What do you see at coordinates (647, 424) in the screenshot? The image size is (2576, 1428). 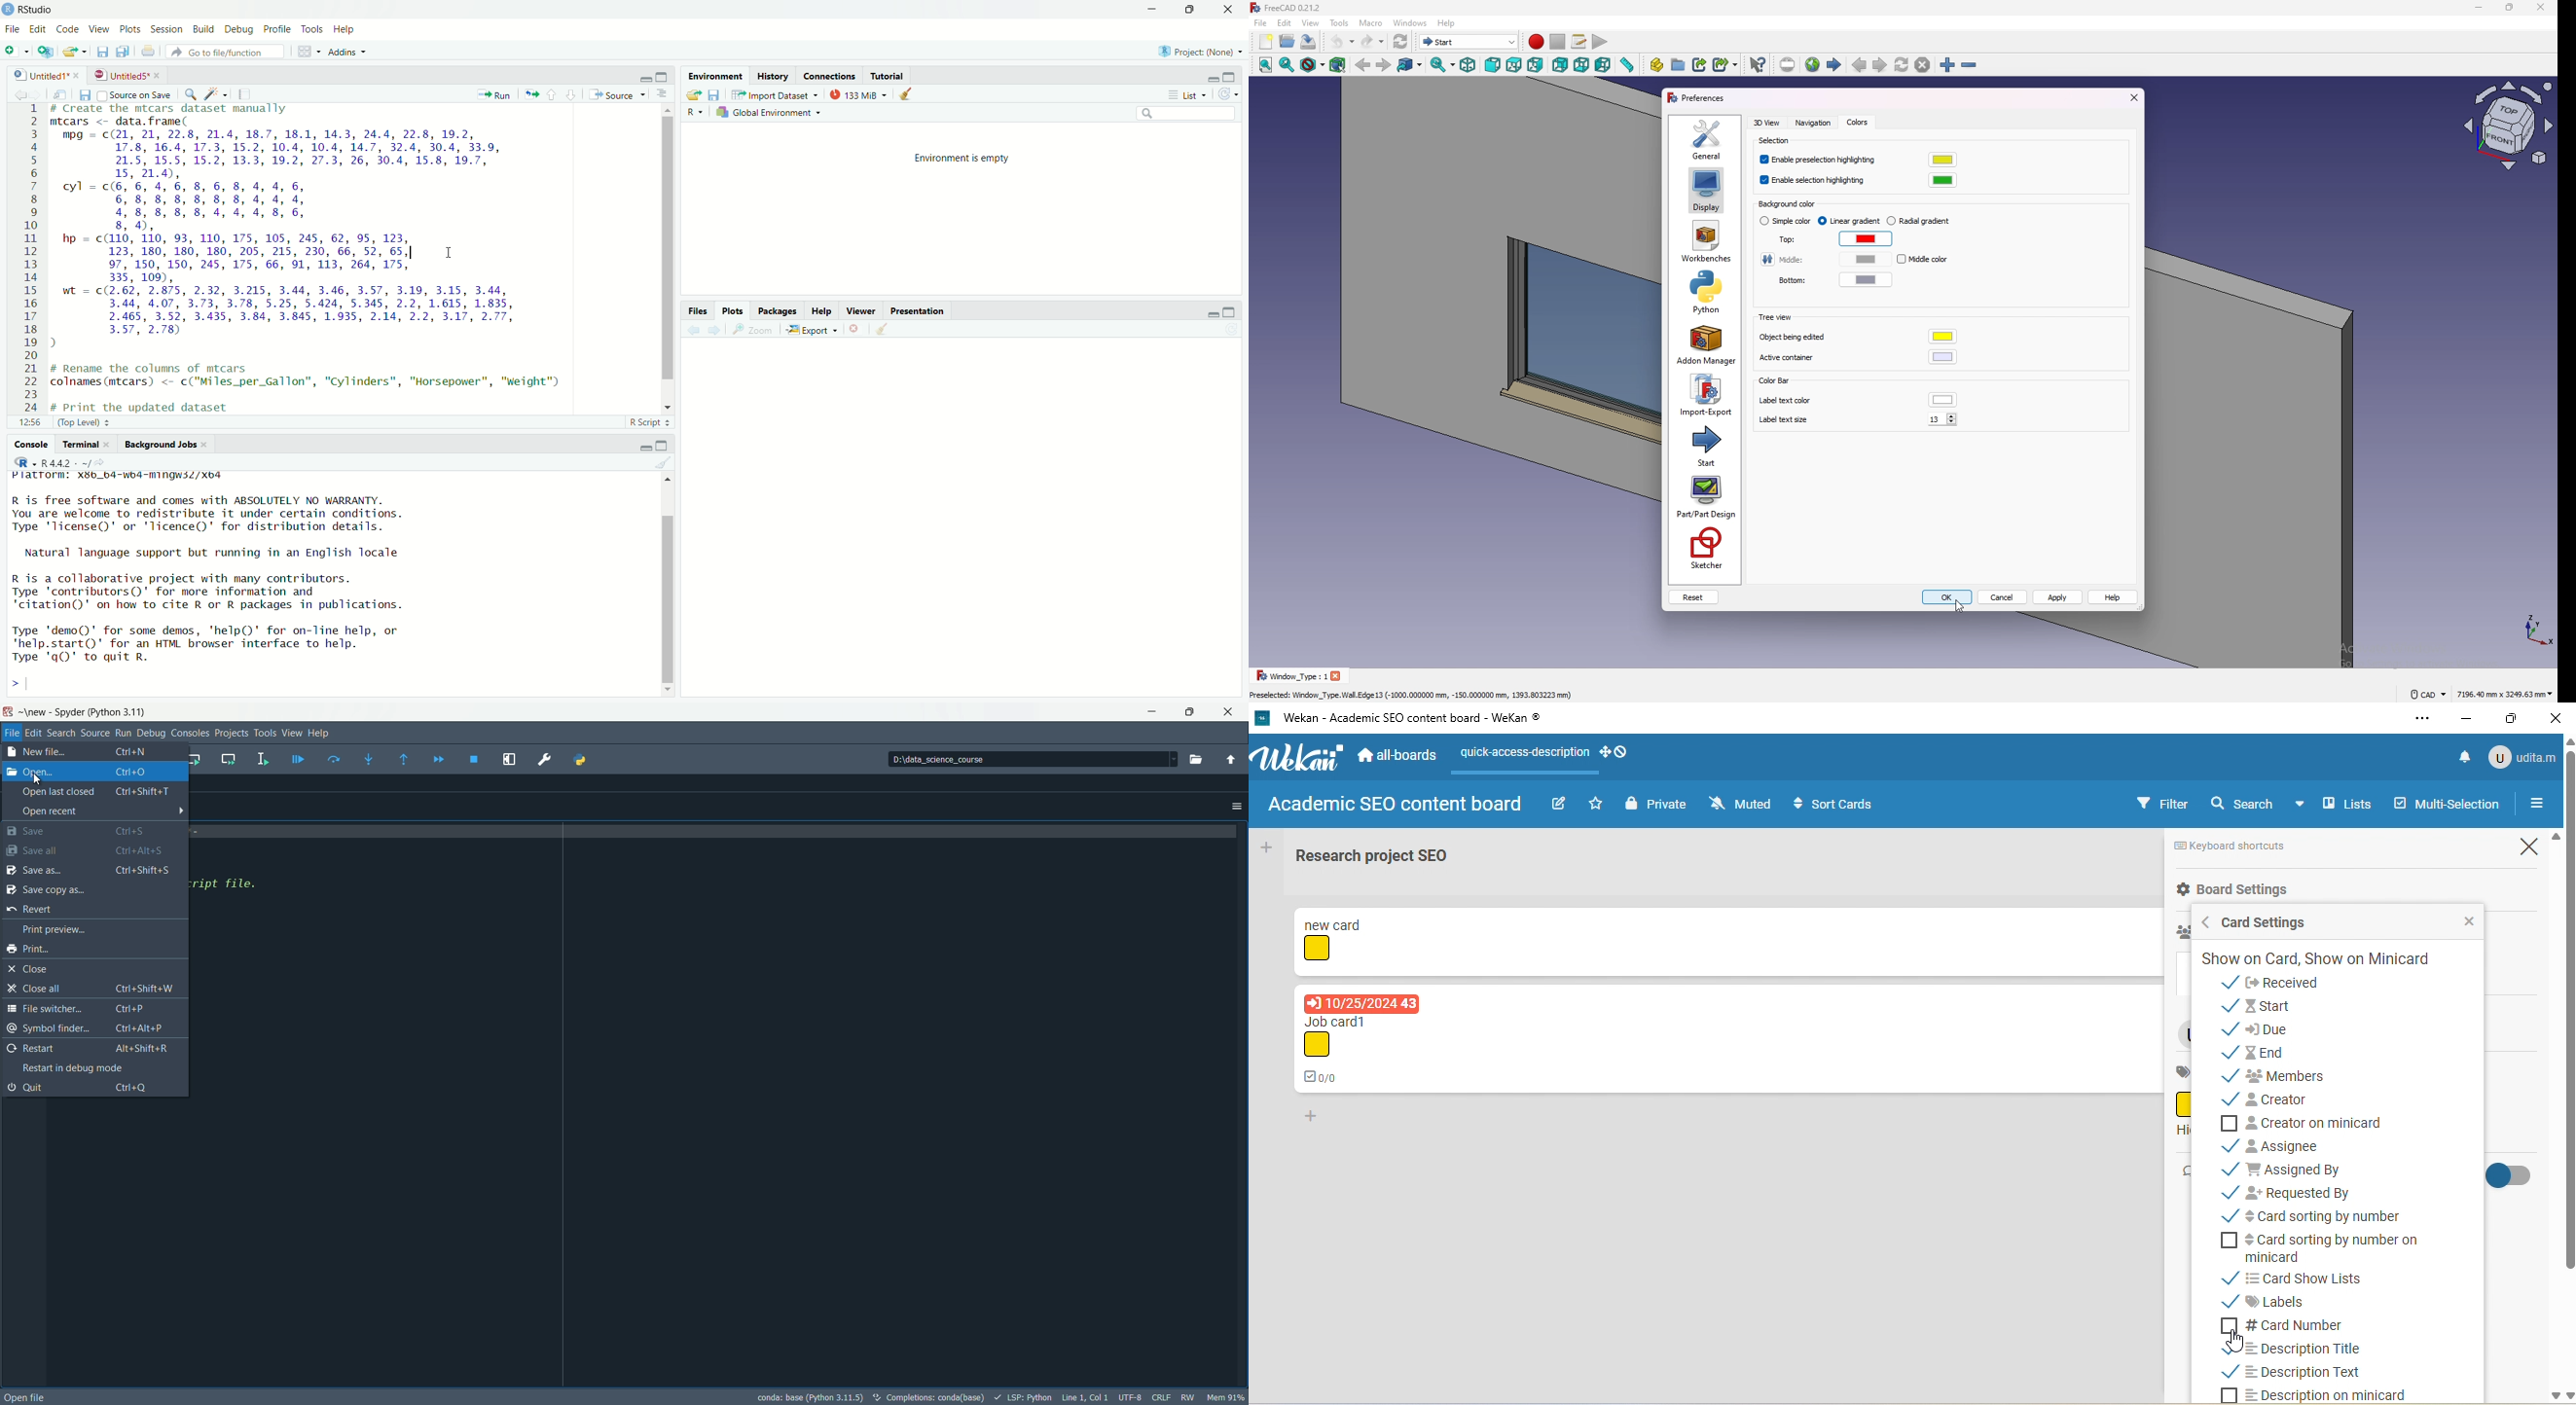 I see `R Script +` at bounding box center [647, 424].